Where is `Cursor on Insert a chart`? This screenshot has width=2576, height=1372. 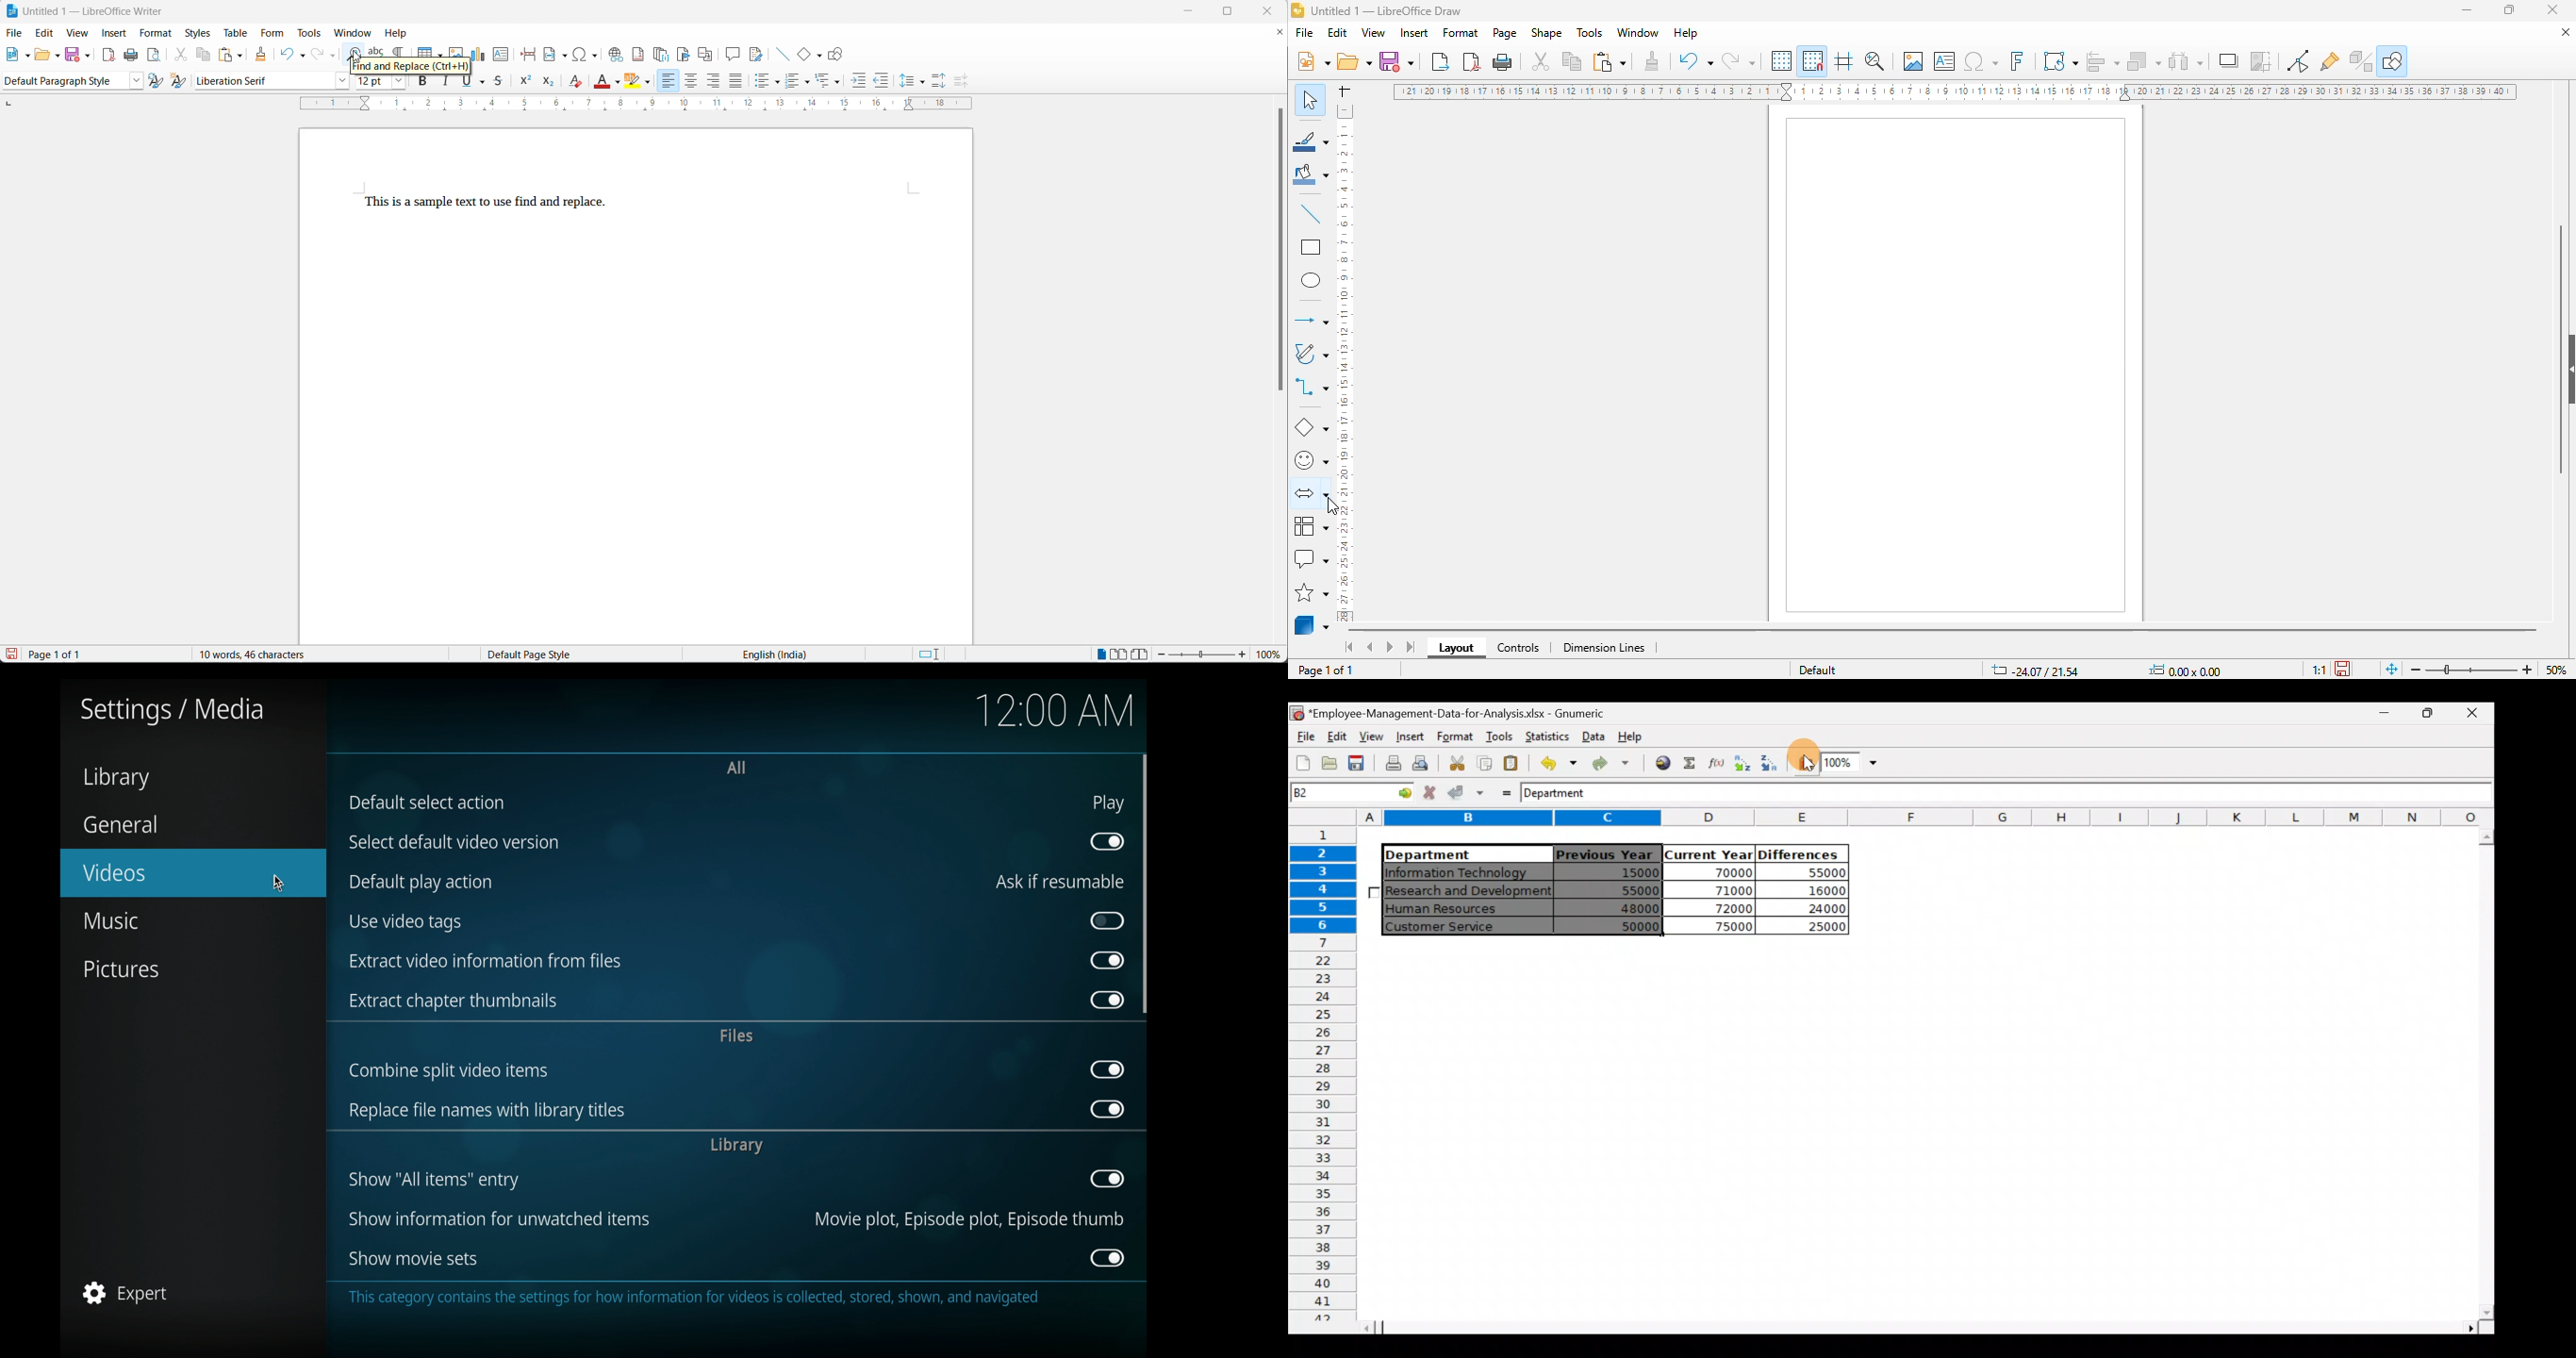
Cursor on Insert a chart is located at coordinates (1803, 751).